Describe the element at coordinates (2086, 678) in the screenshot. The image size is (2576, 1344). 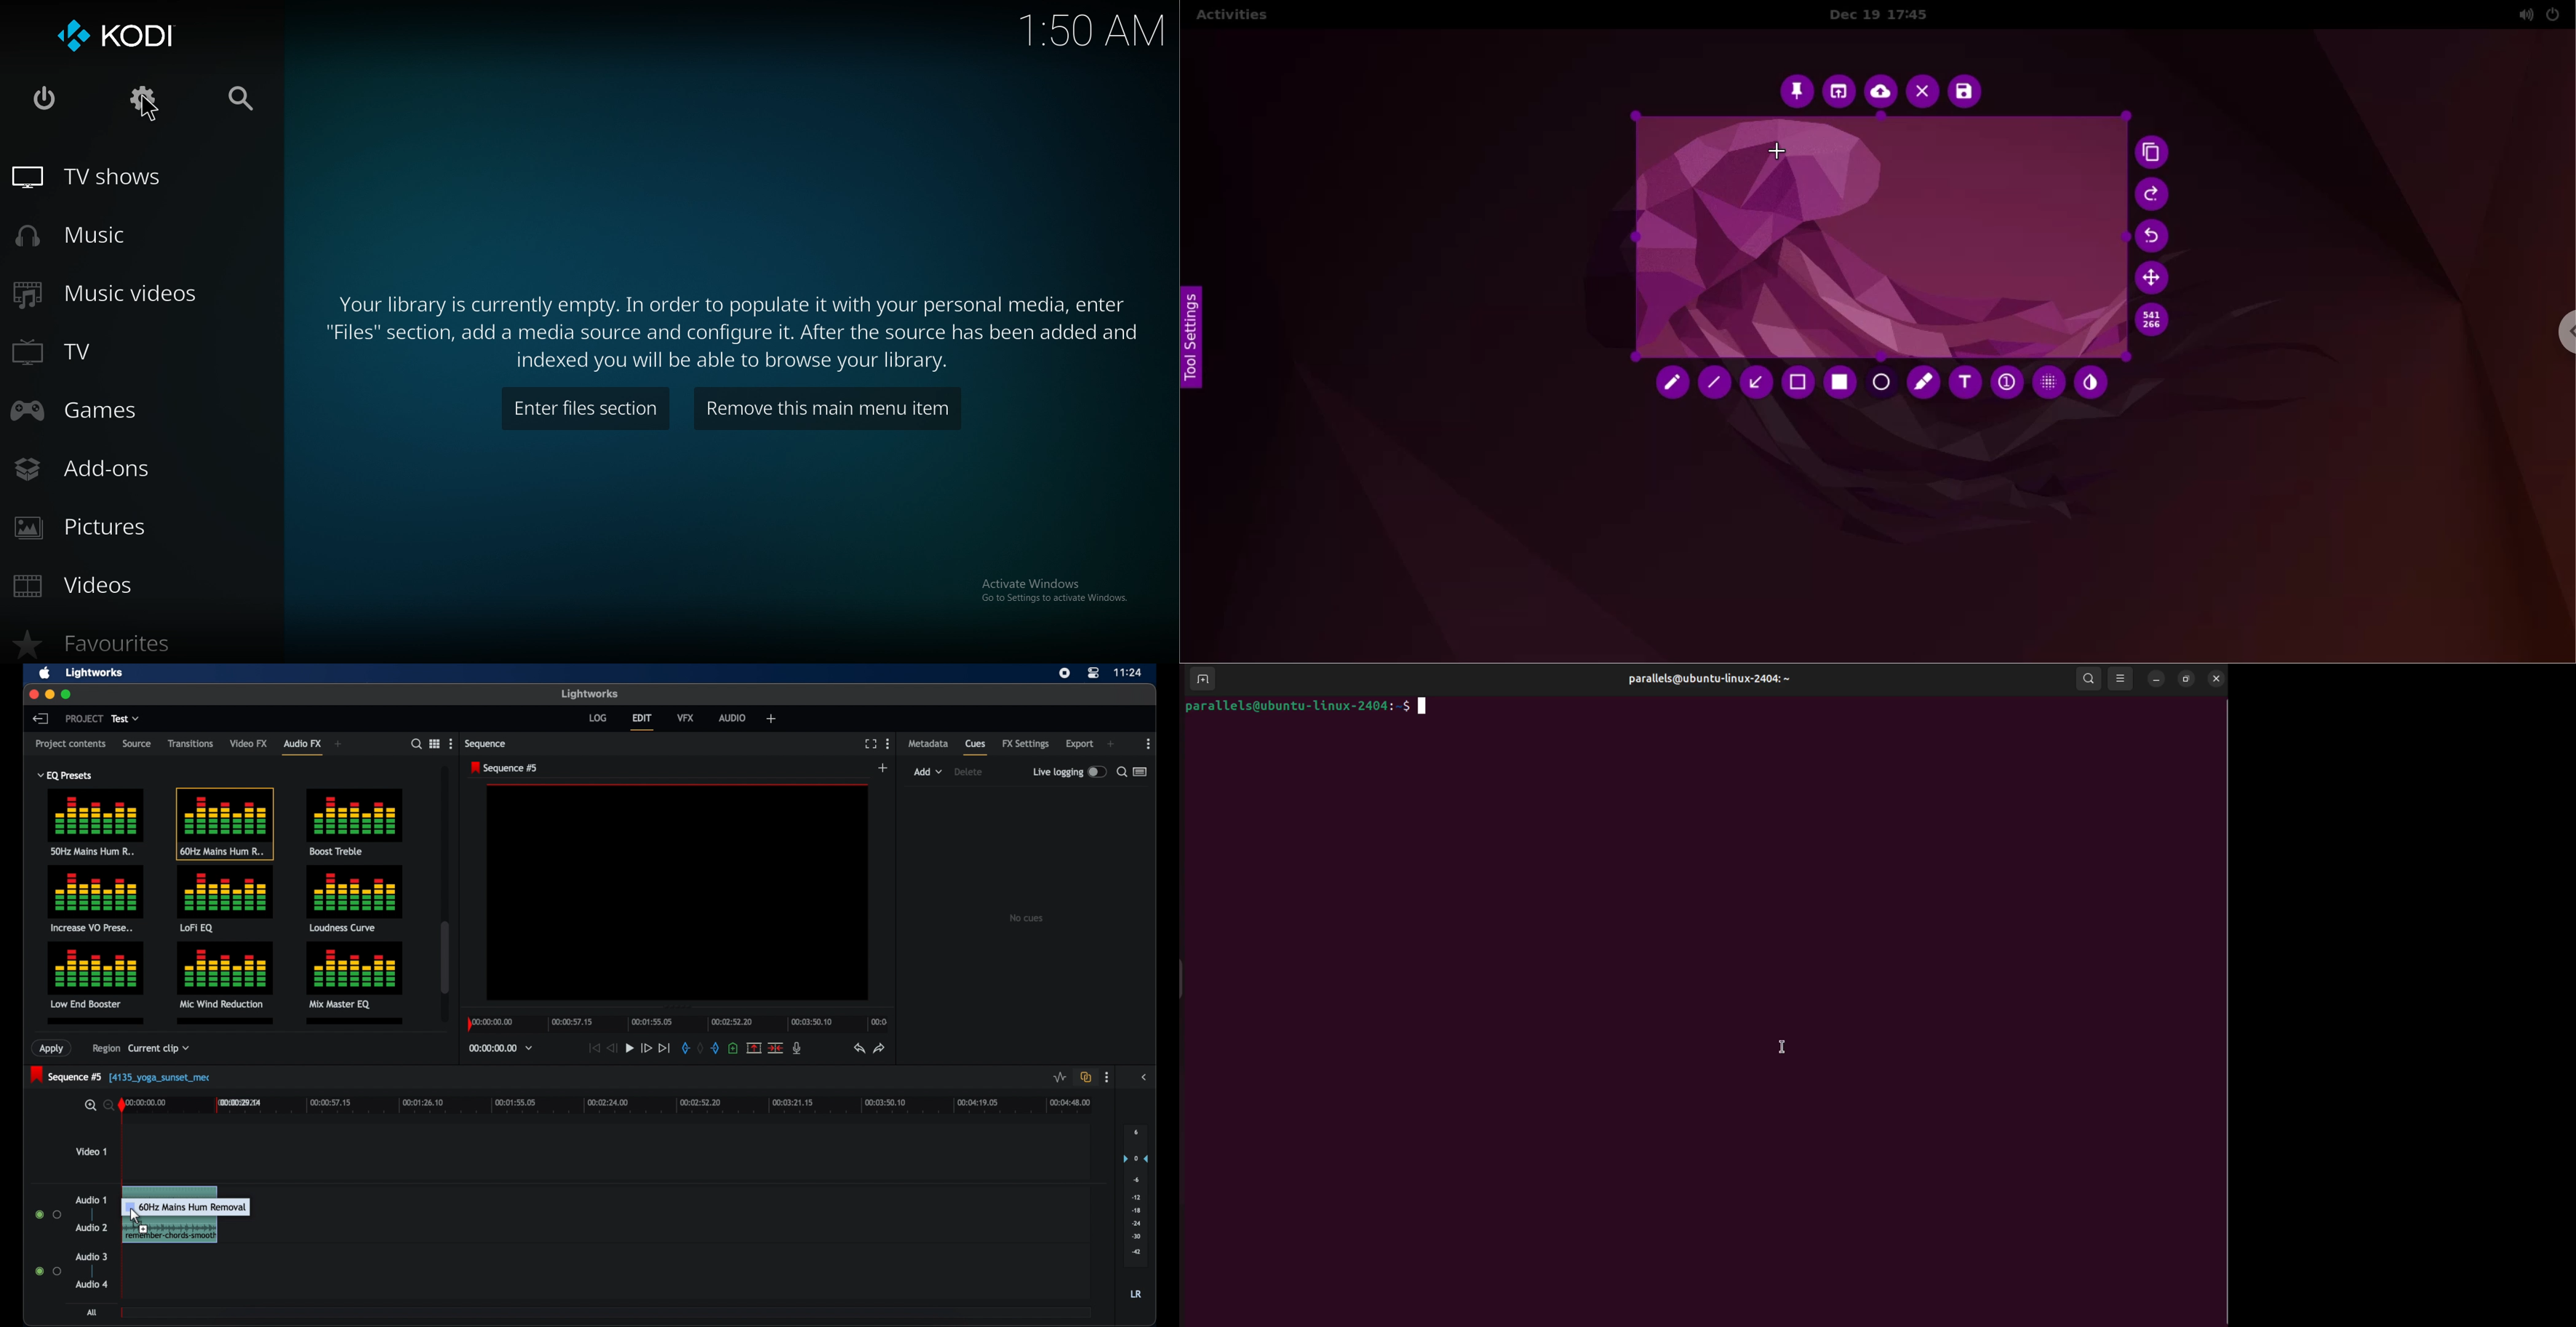
I see `search` at that location.